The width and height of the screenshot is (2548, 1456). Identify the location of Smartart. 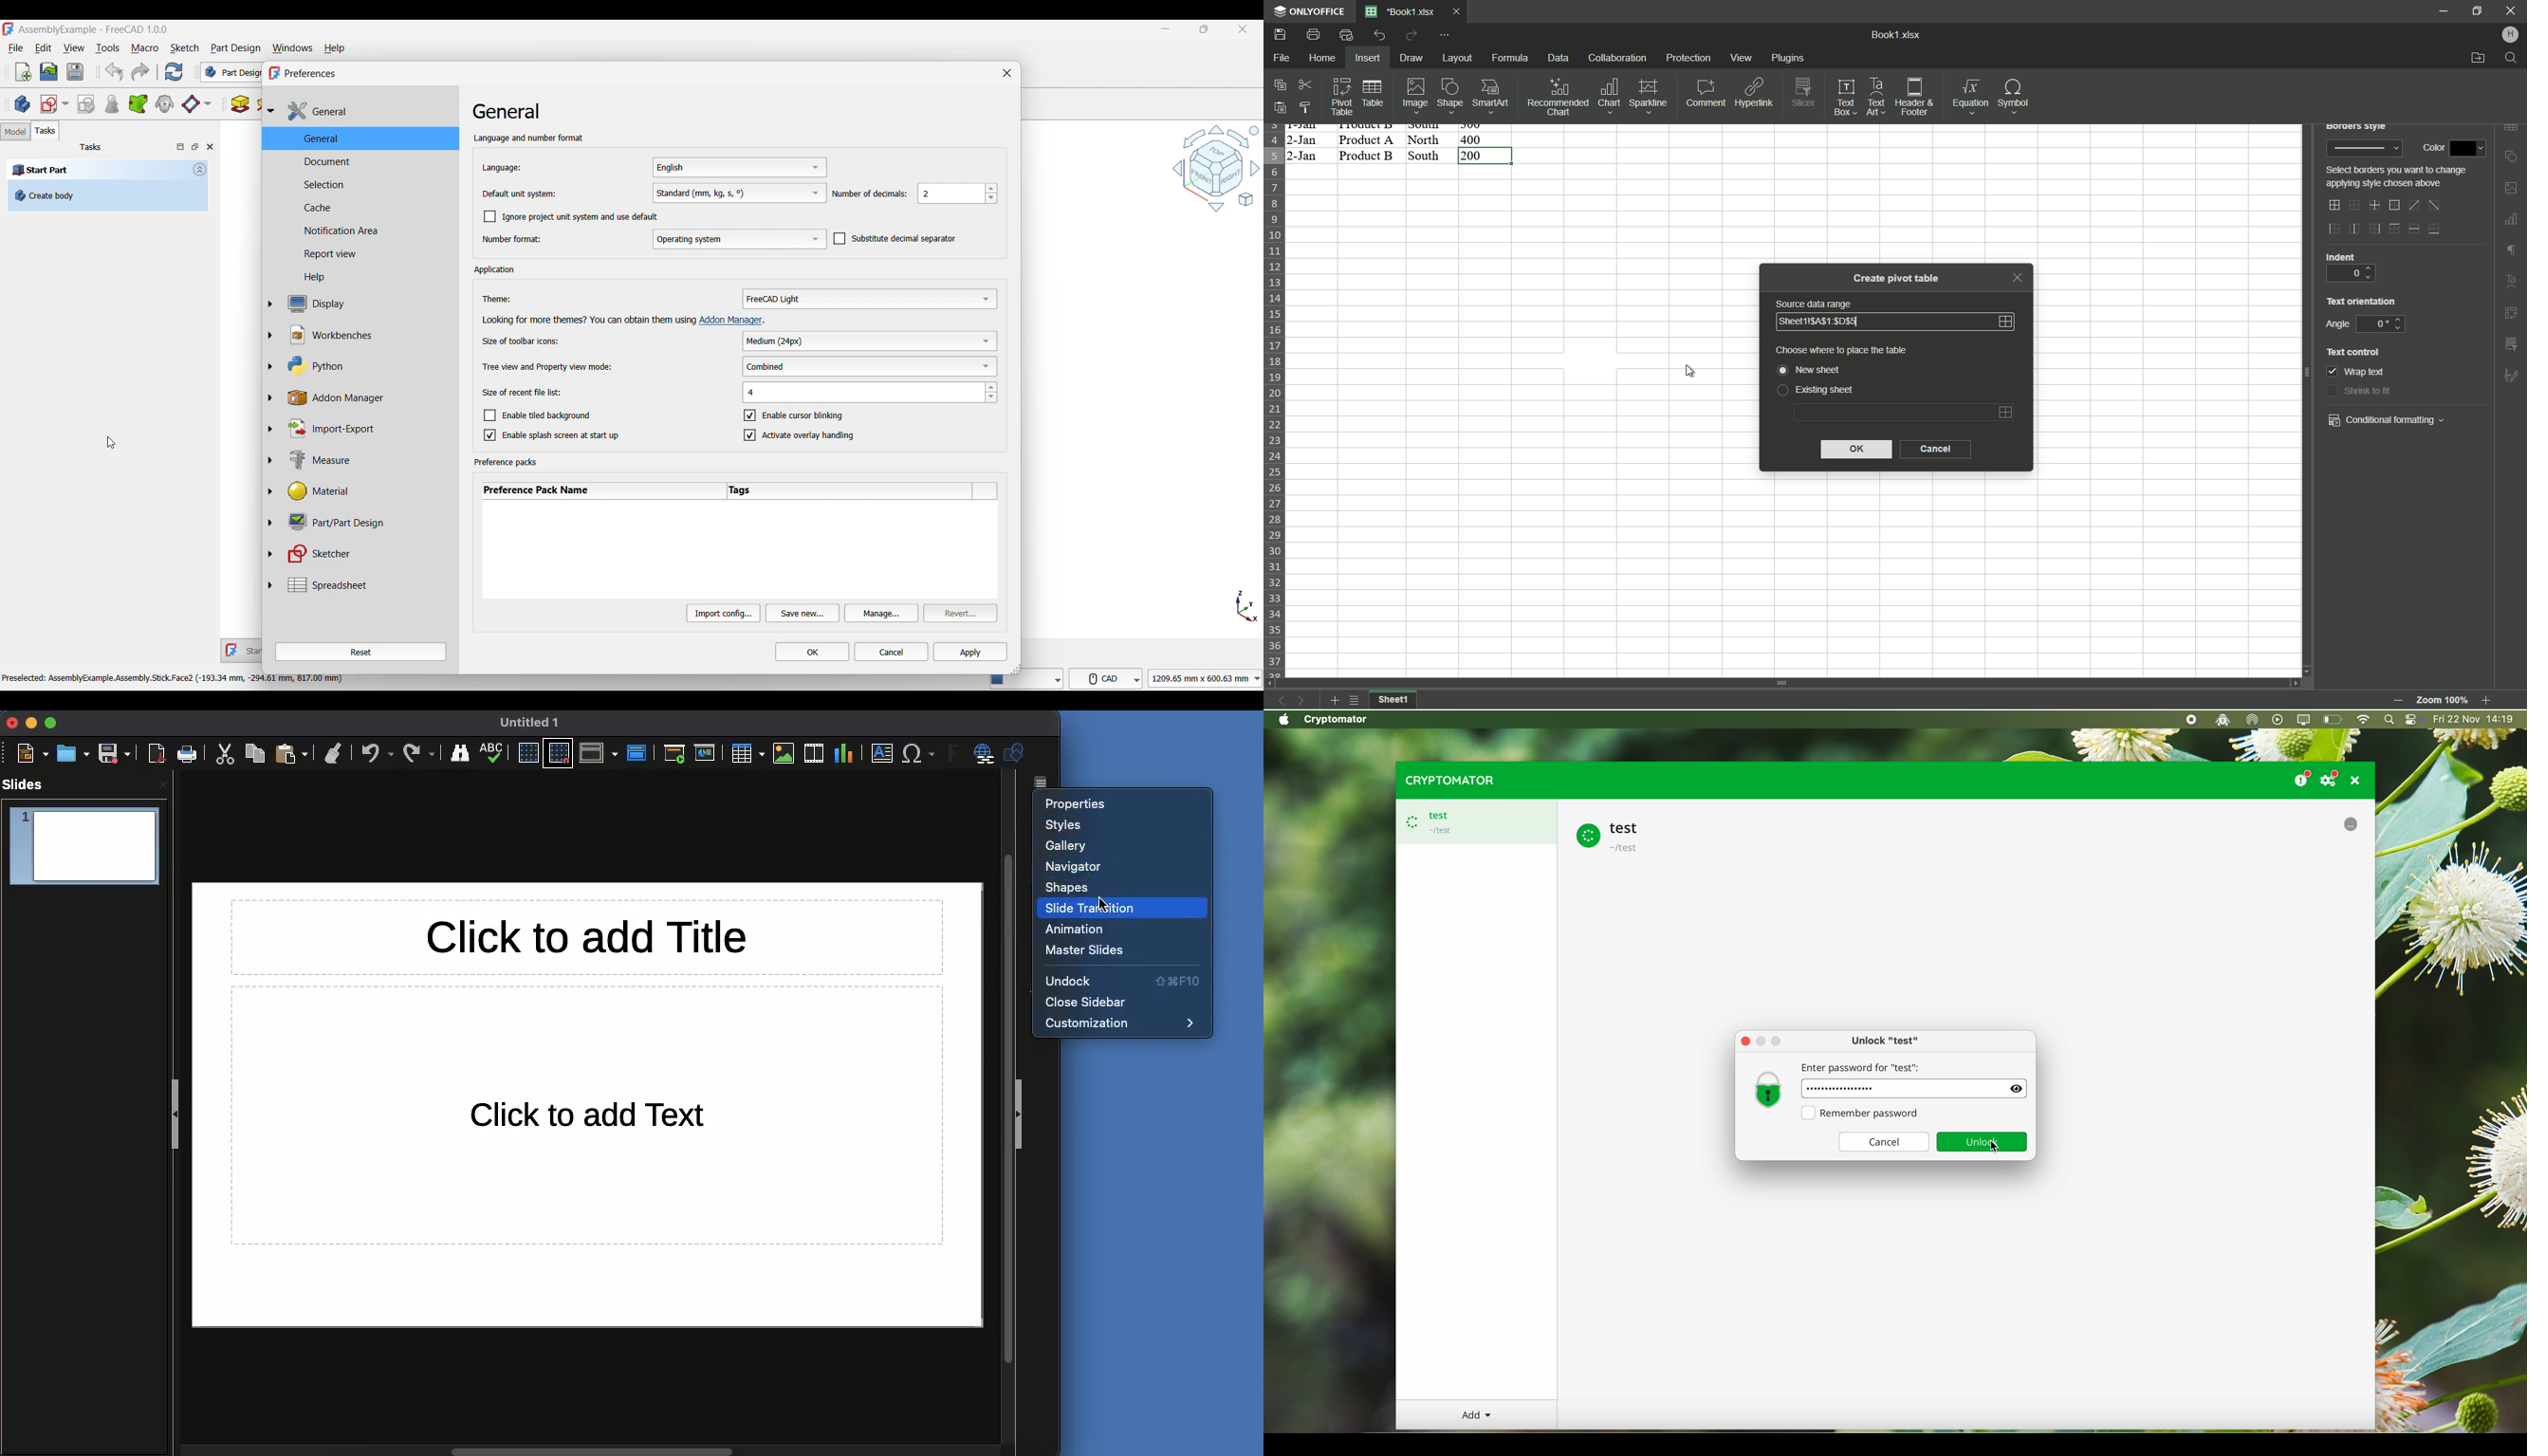
(1493, 97).